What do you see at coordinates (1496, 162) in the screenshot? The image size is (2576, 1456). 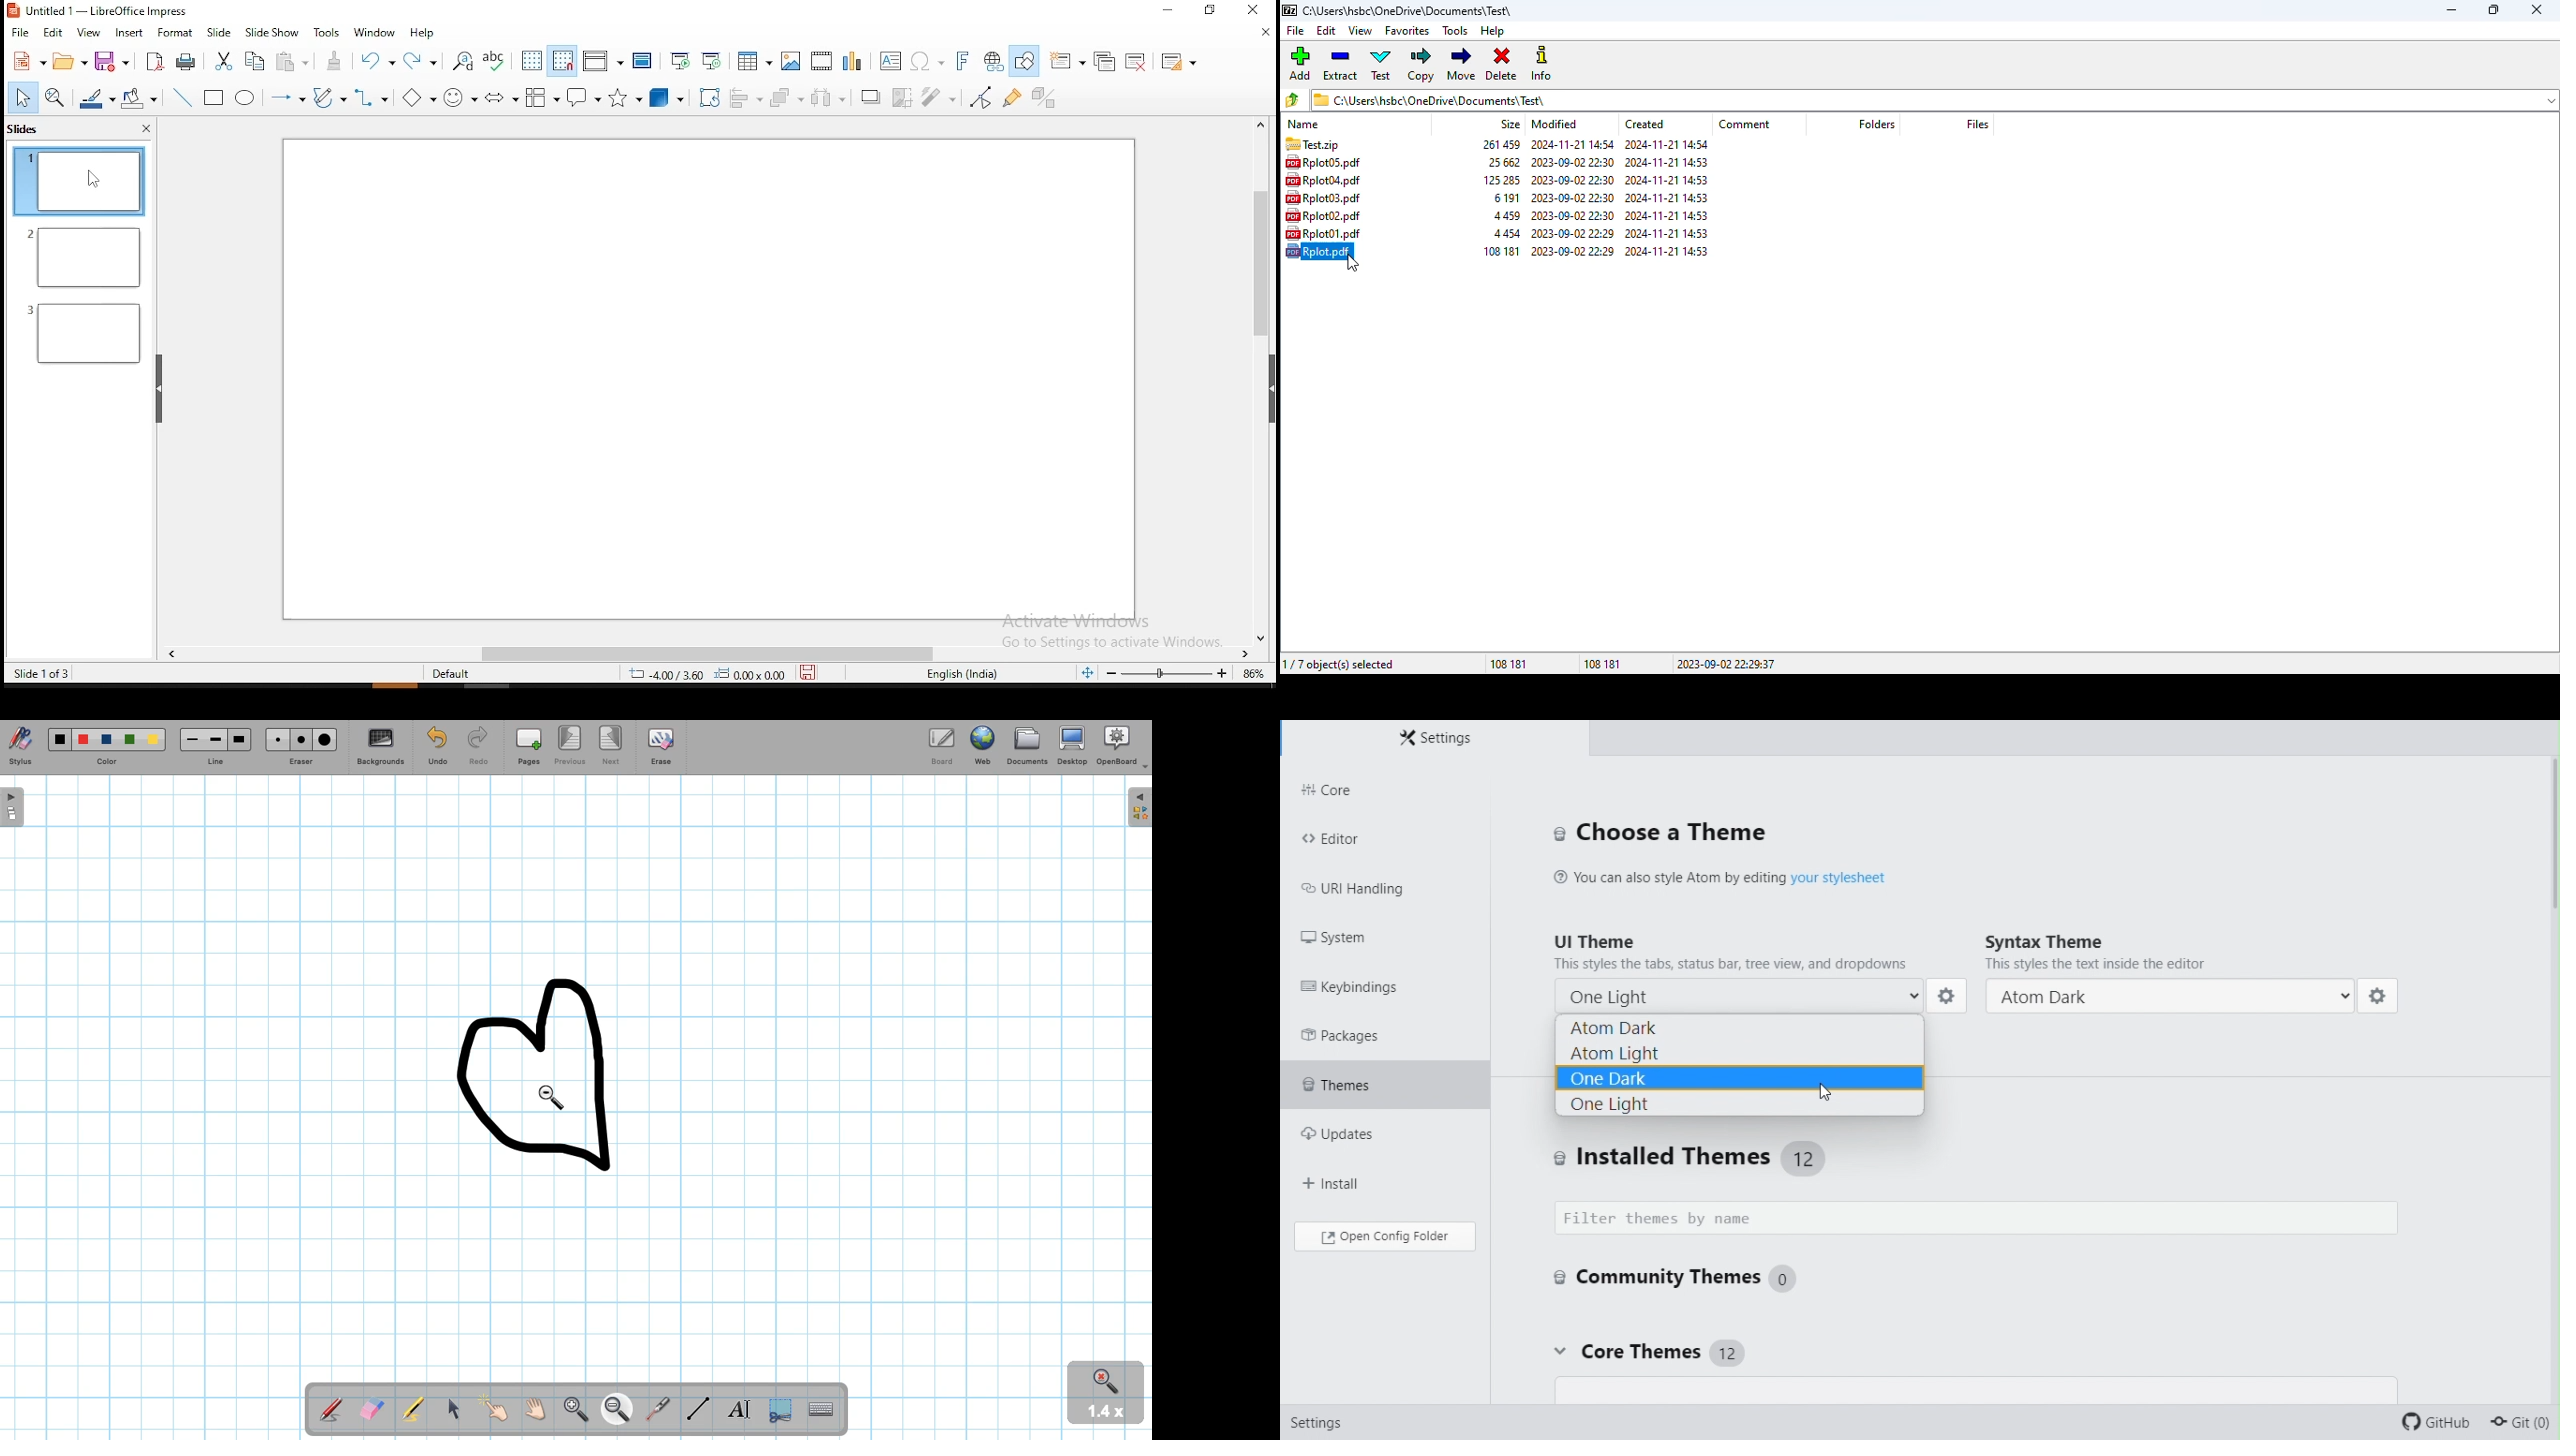 I see `25662` at bounding box center [1496, 162].